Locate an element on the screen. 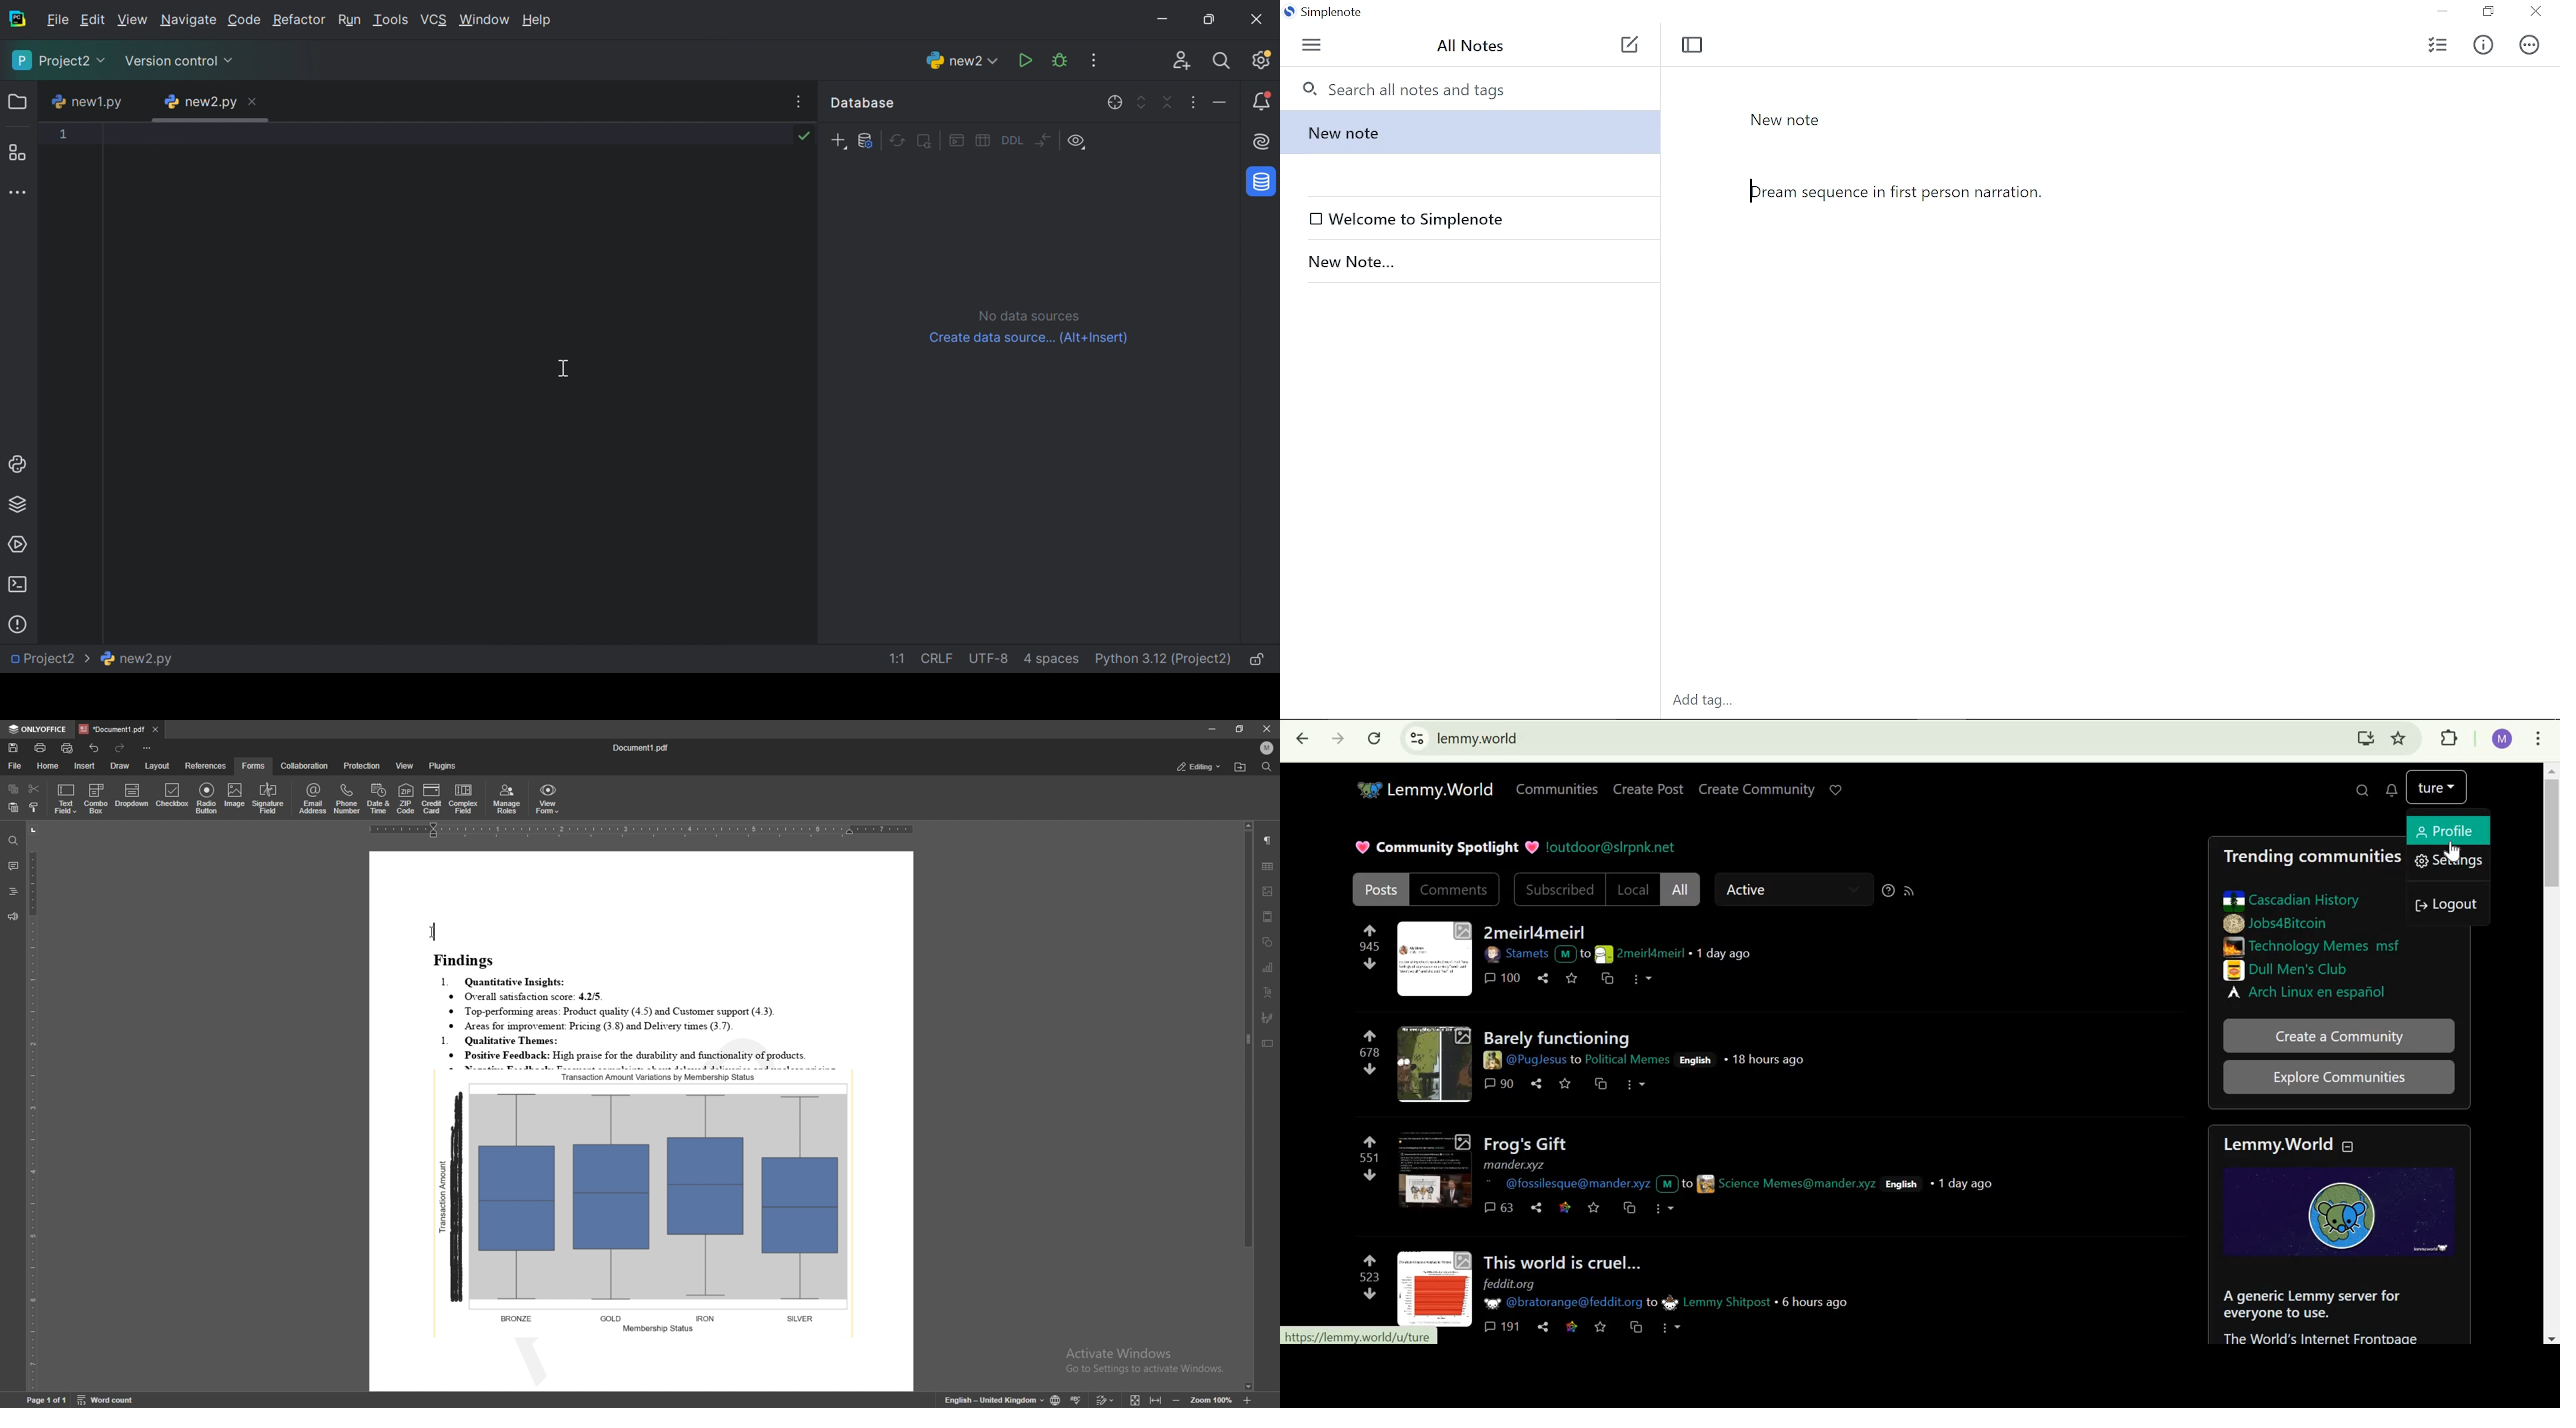  ® Top-performung areas: Product quality (4.5) and Customer support (4.3). is located at coordinates (617, 1012).